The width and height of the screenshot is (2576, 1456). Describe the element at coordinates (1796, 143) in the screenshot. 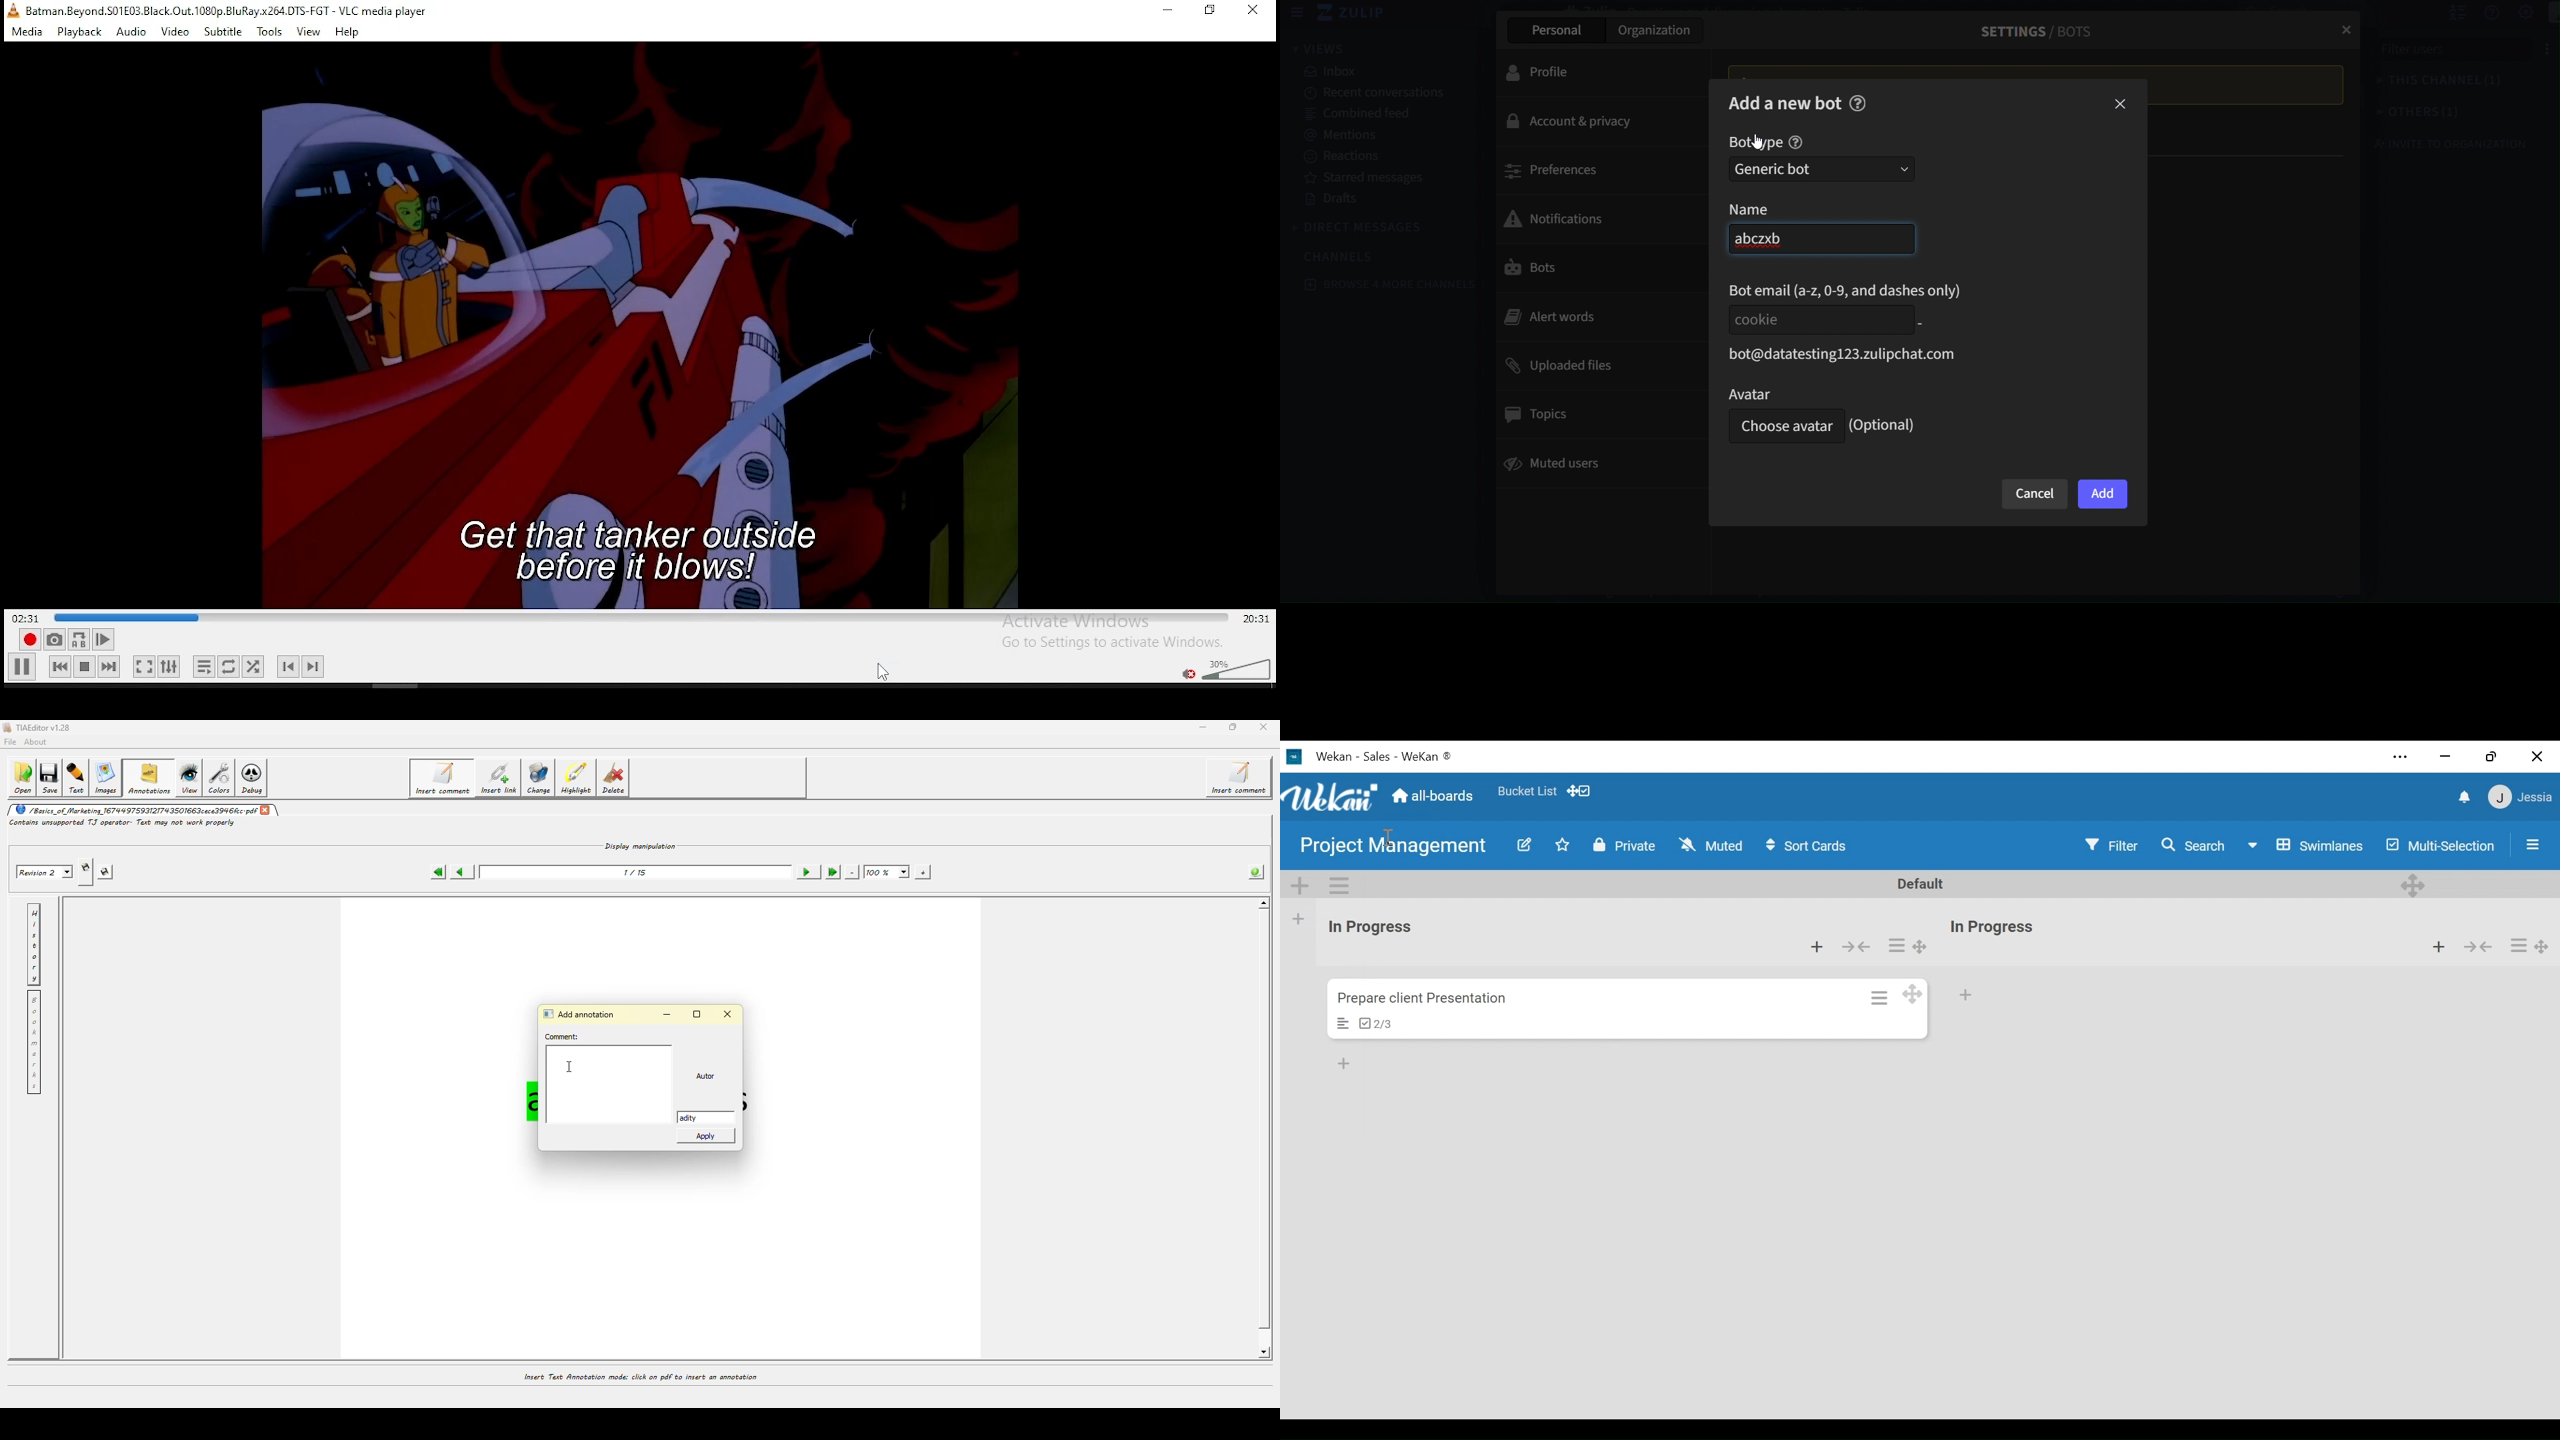

I see `help` at that location.